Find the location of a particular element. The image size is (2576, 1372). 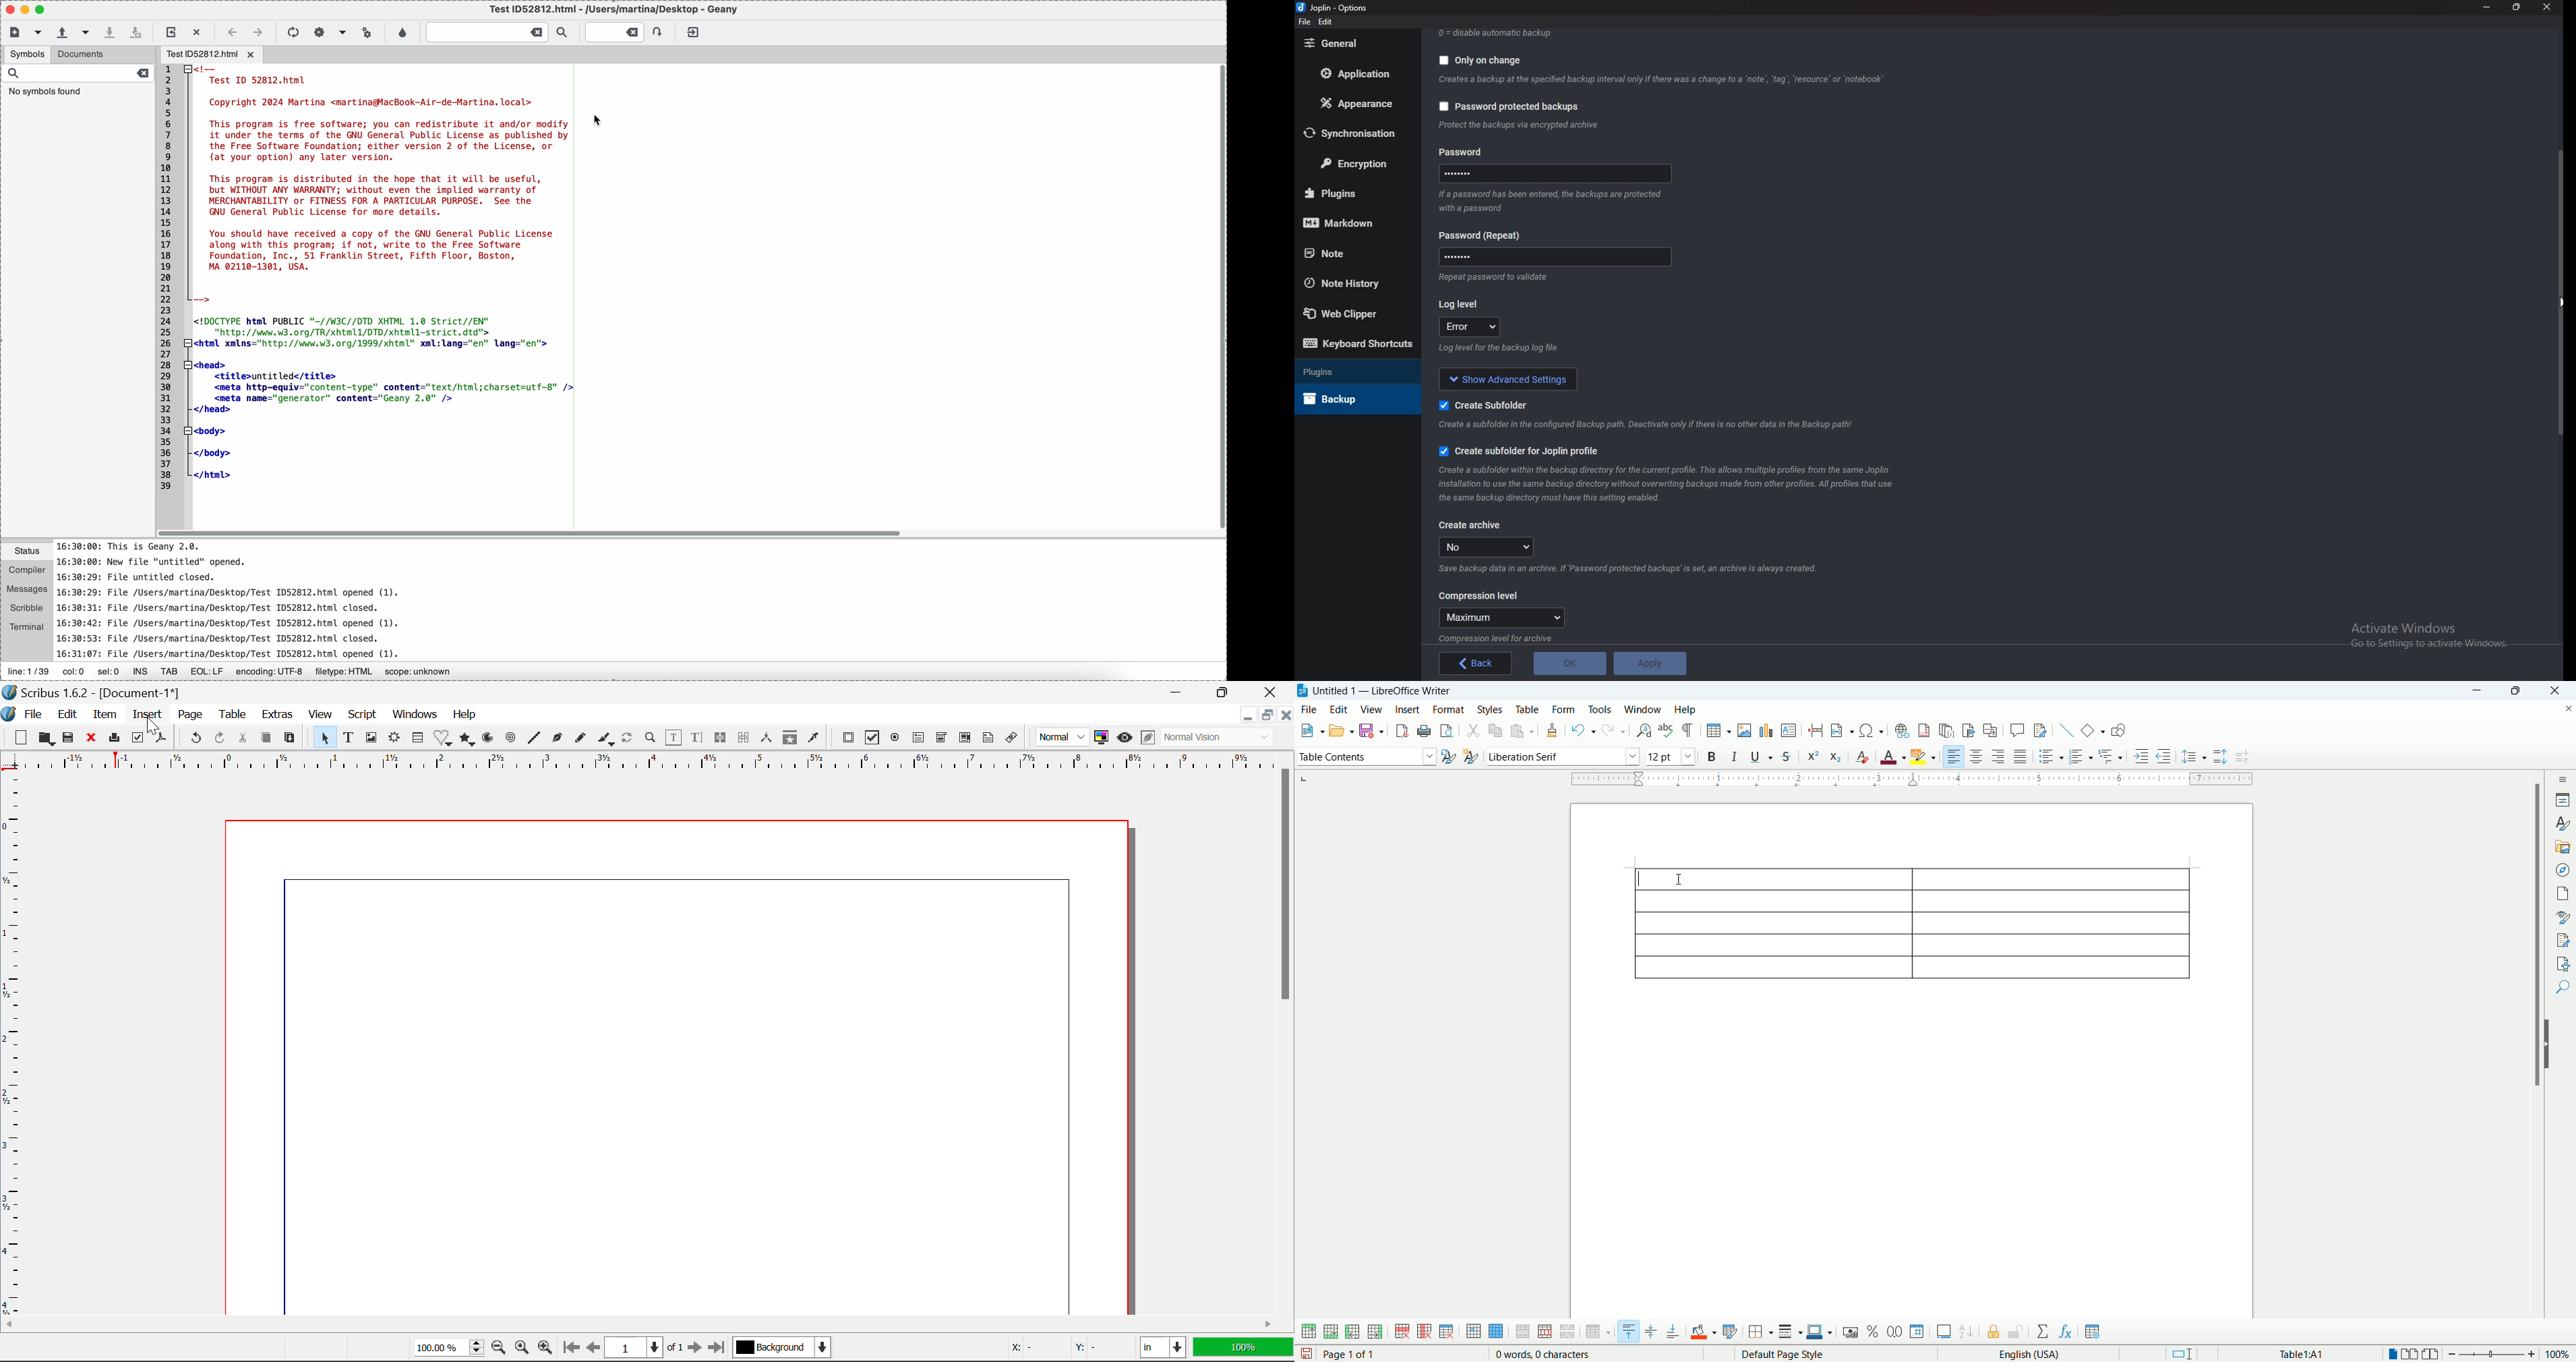

Close is located at coordinates (1274, 692).